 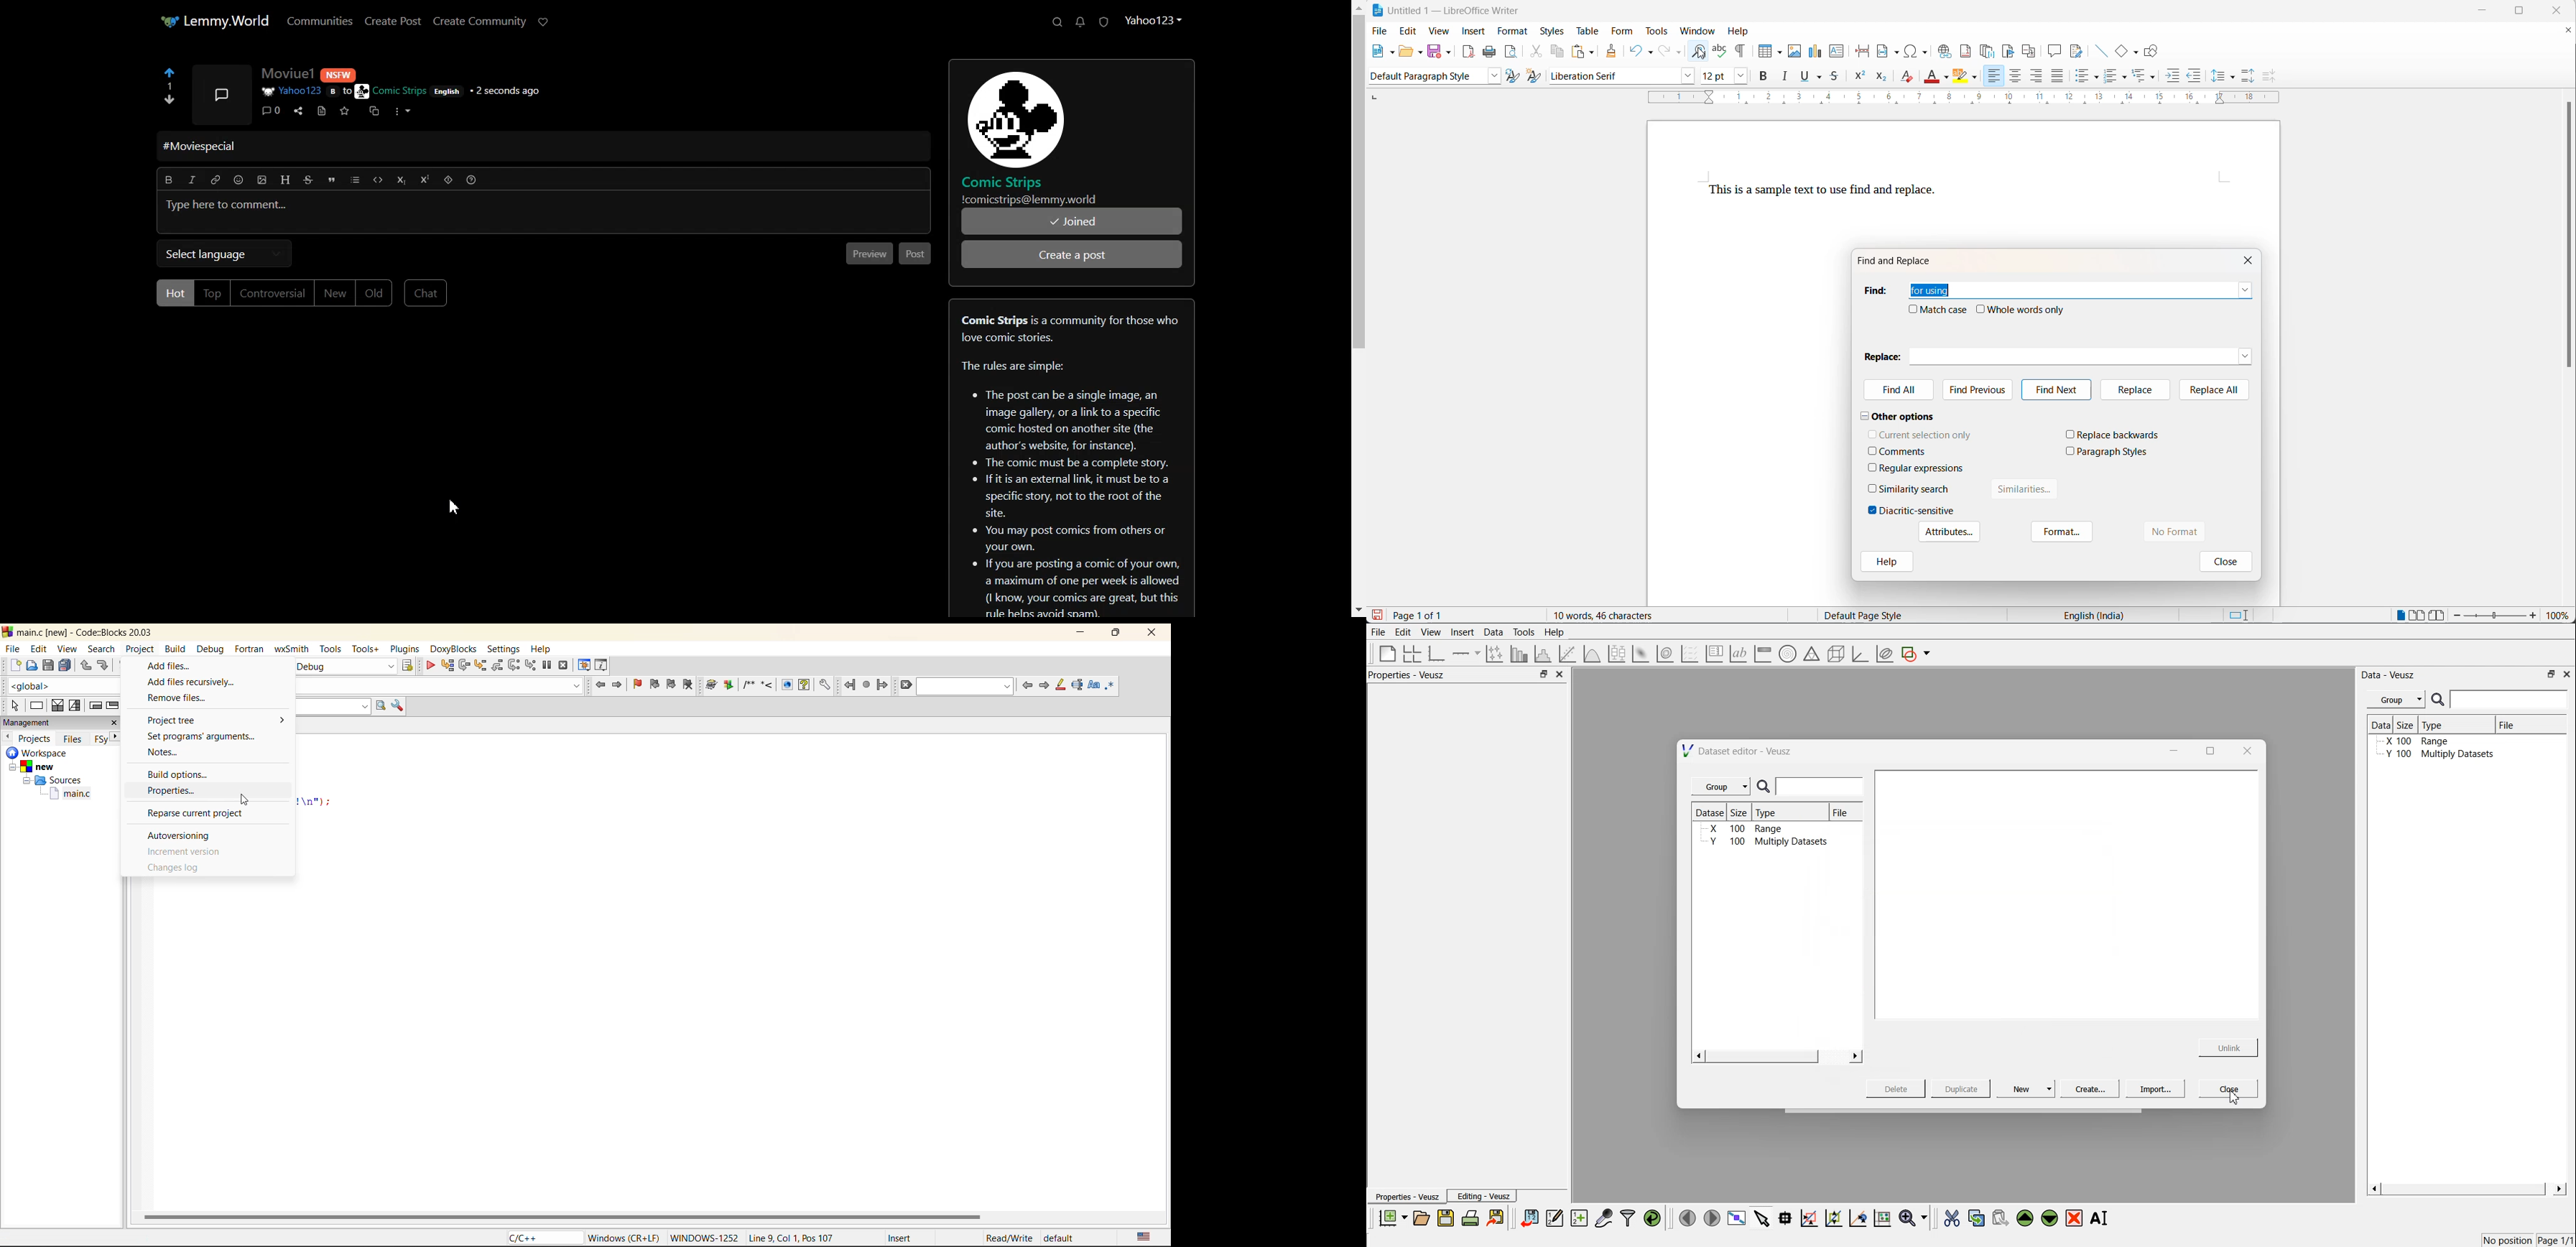 I want to click on close, so click(x=113, y=724).